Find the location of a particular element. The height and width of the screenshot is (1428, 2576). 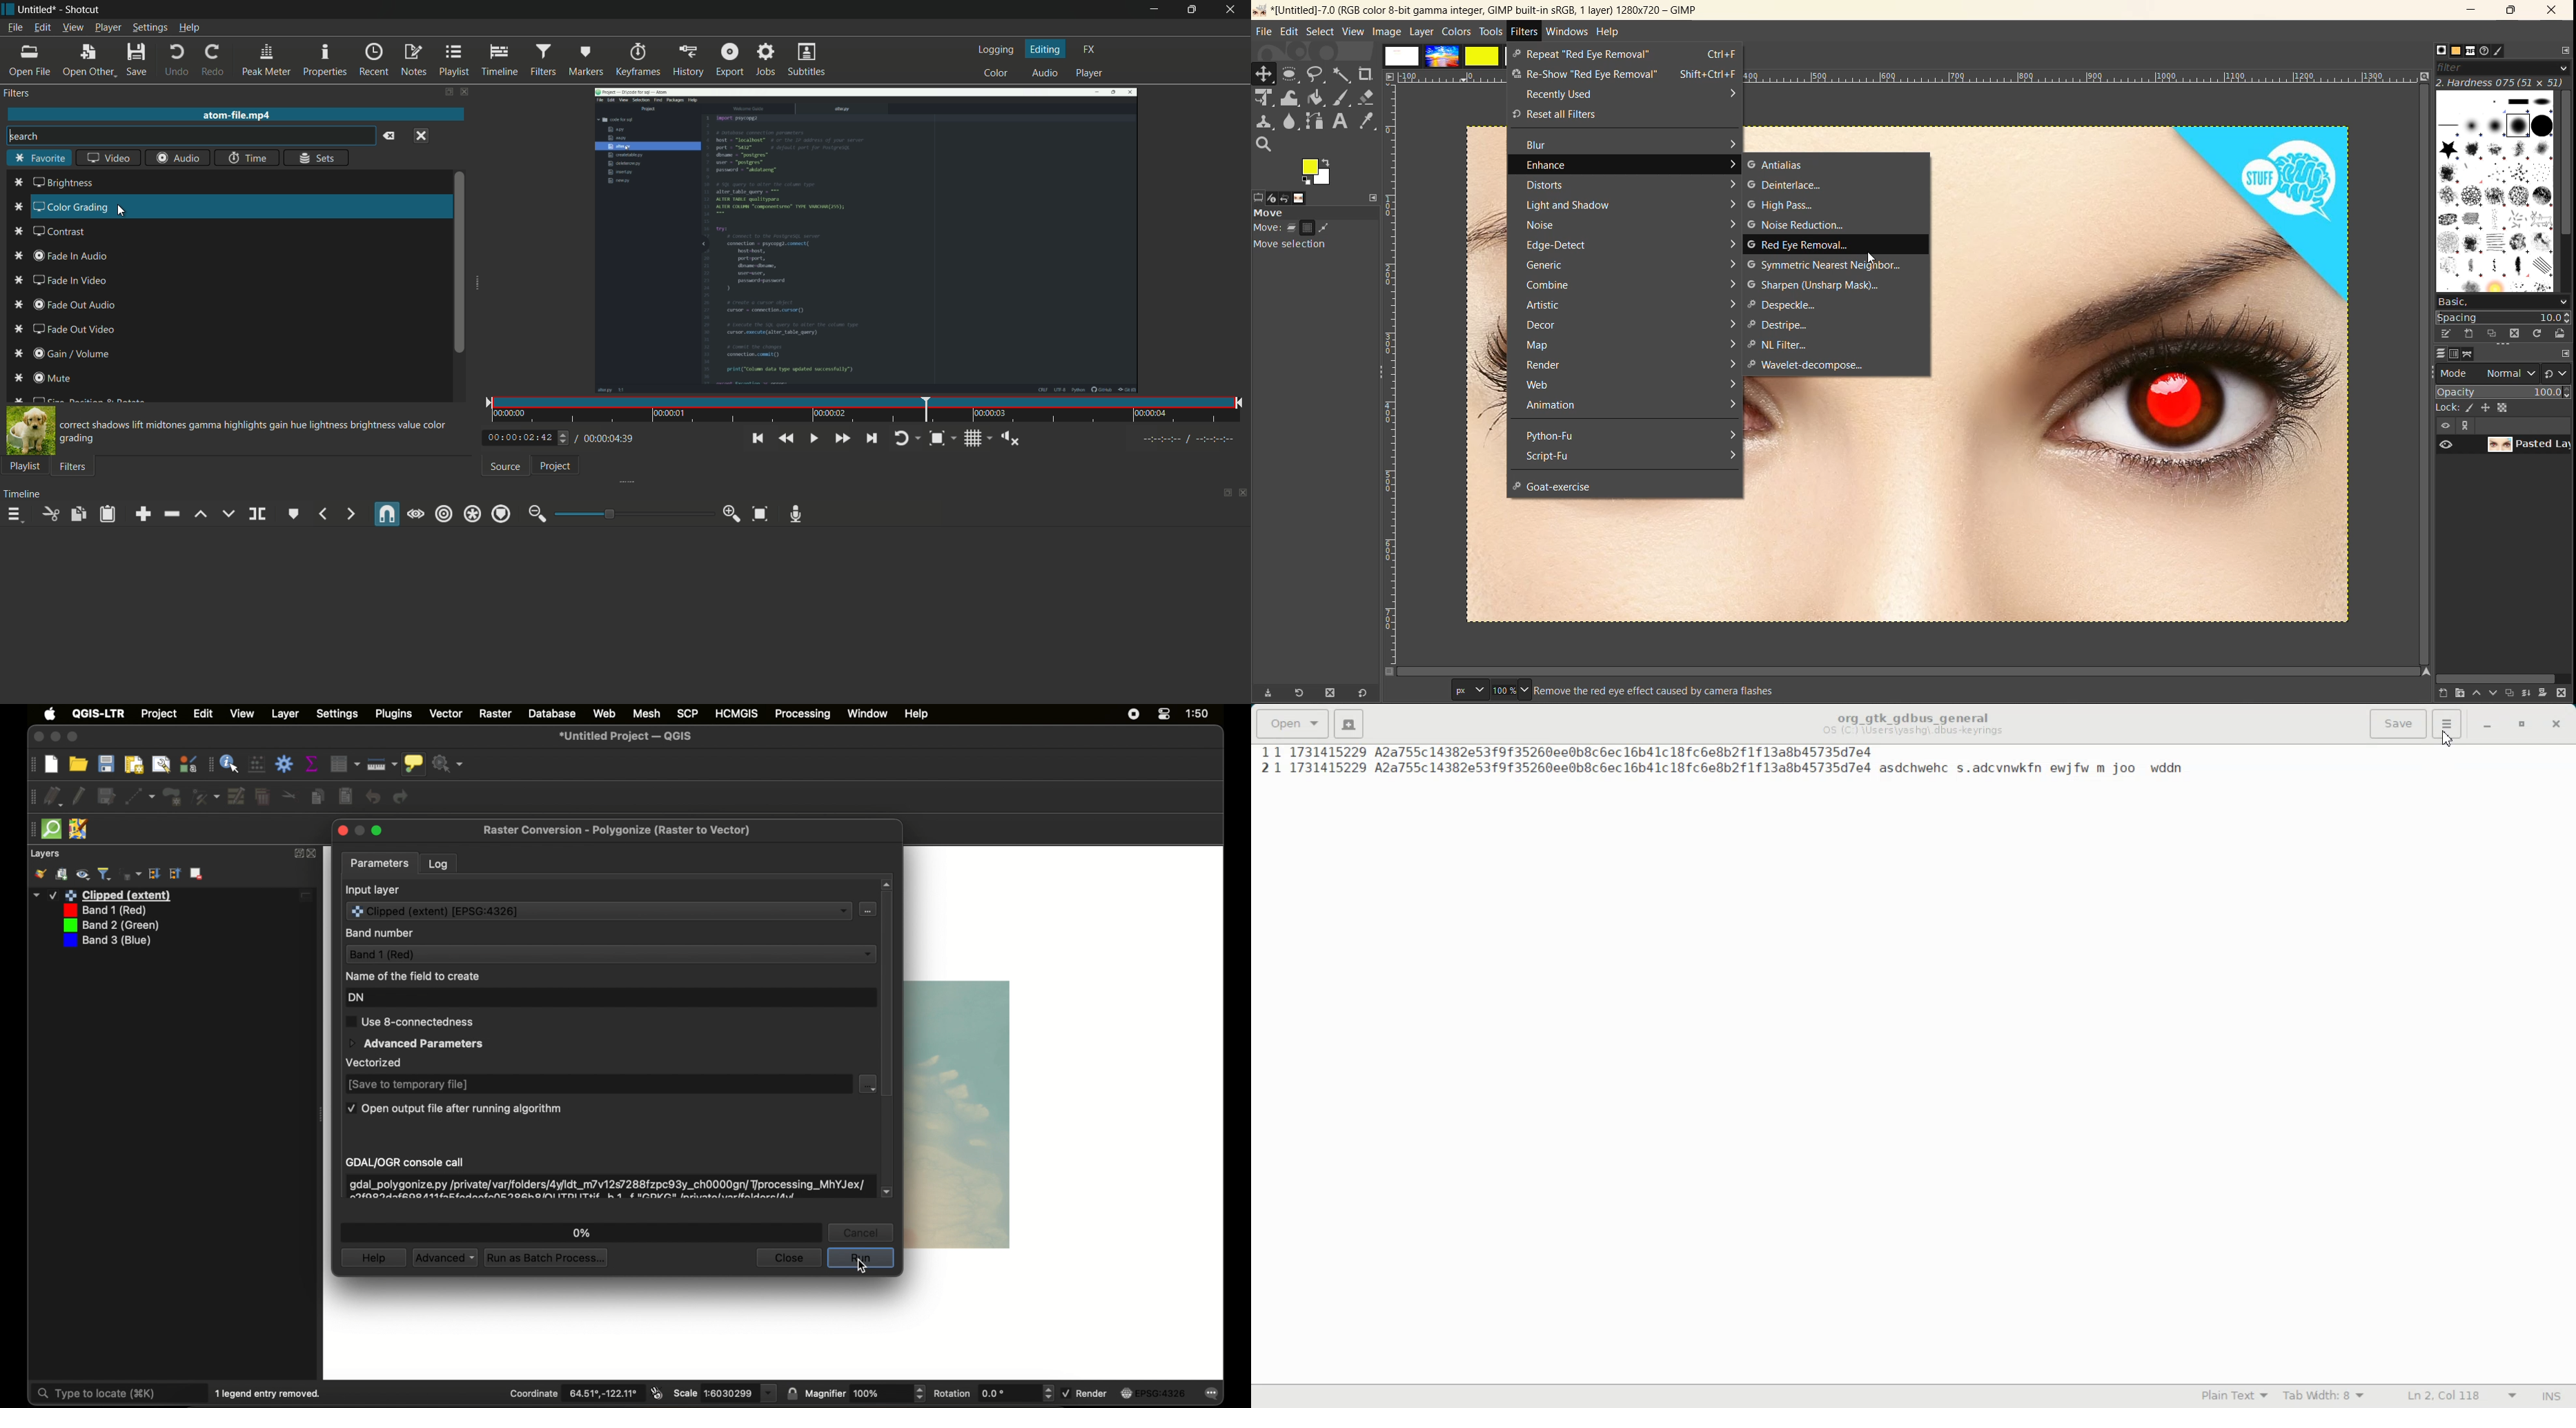

vector is located at coordinates (447, 713).